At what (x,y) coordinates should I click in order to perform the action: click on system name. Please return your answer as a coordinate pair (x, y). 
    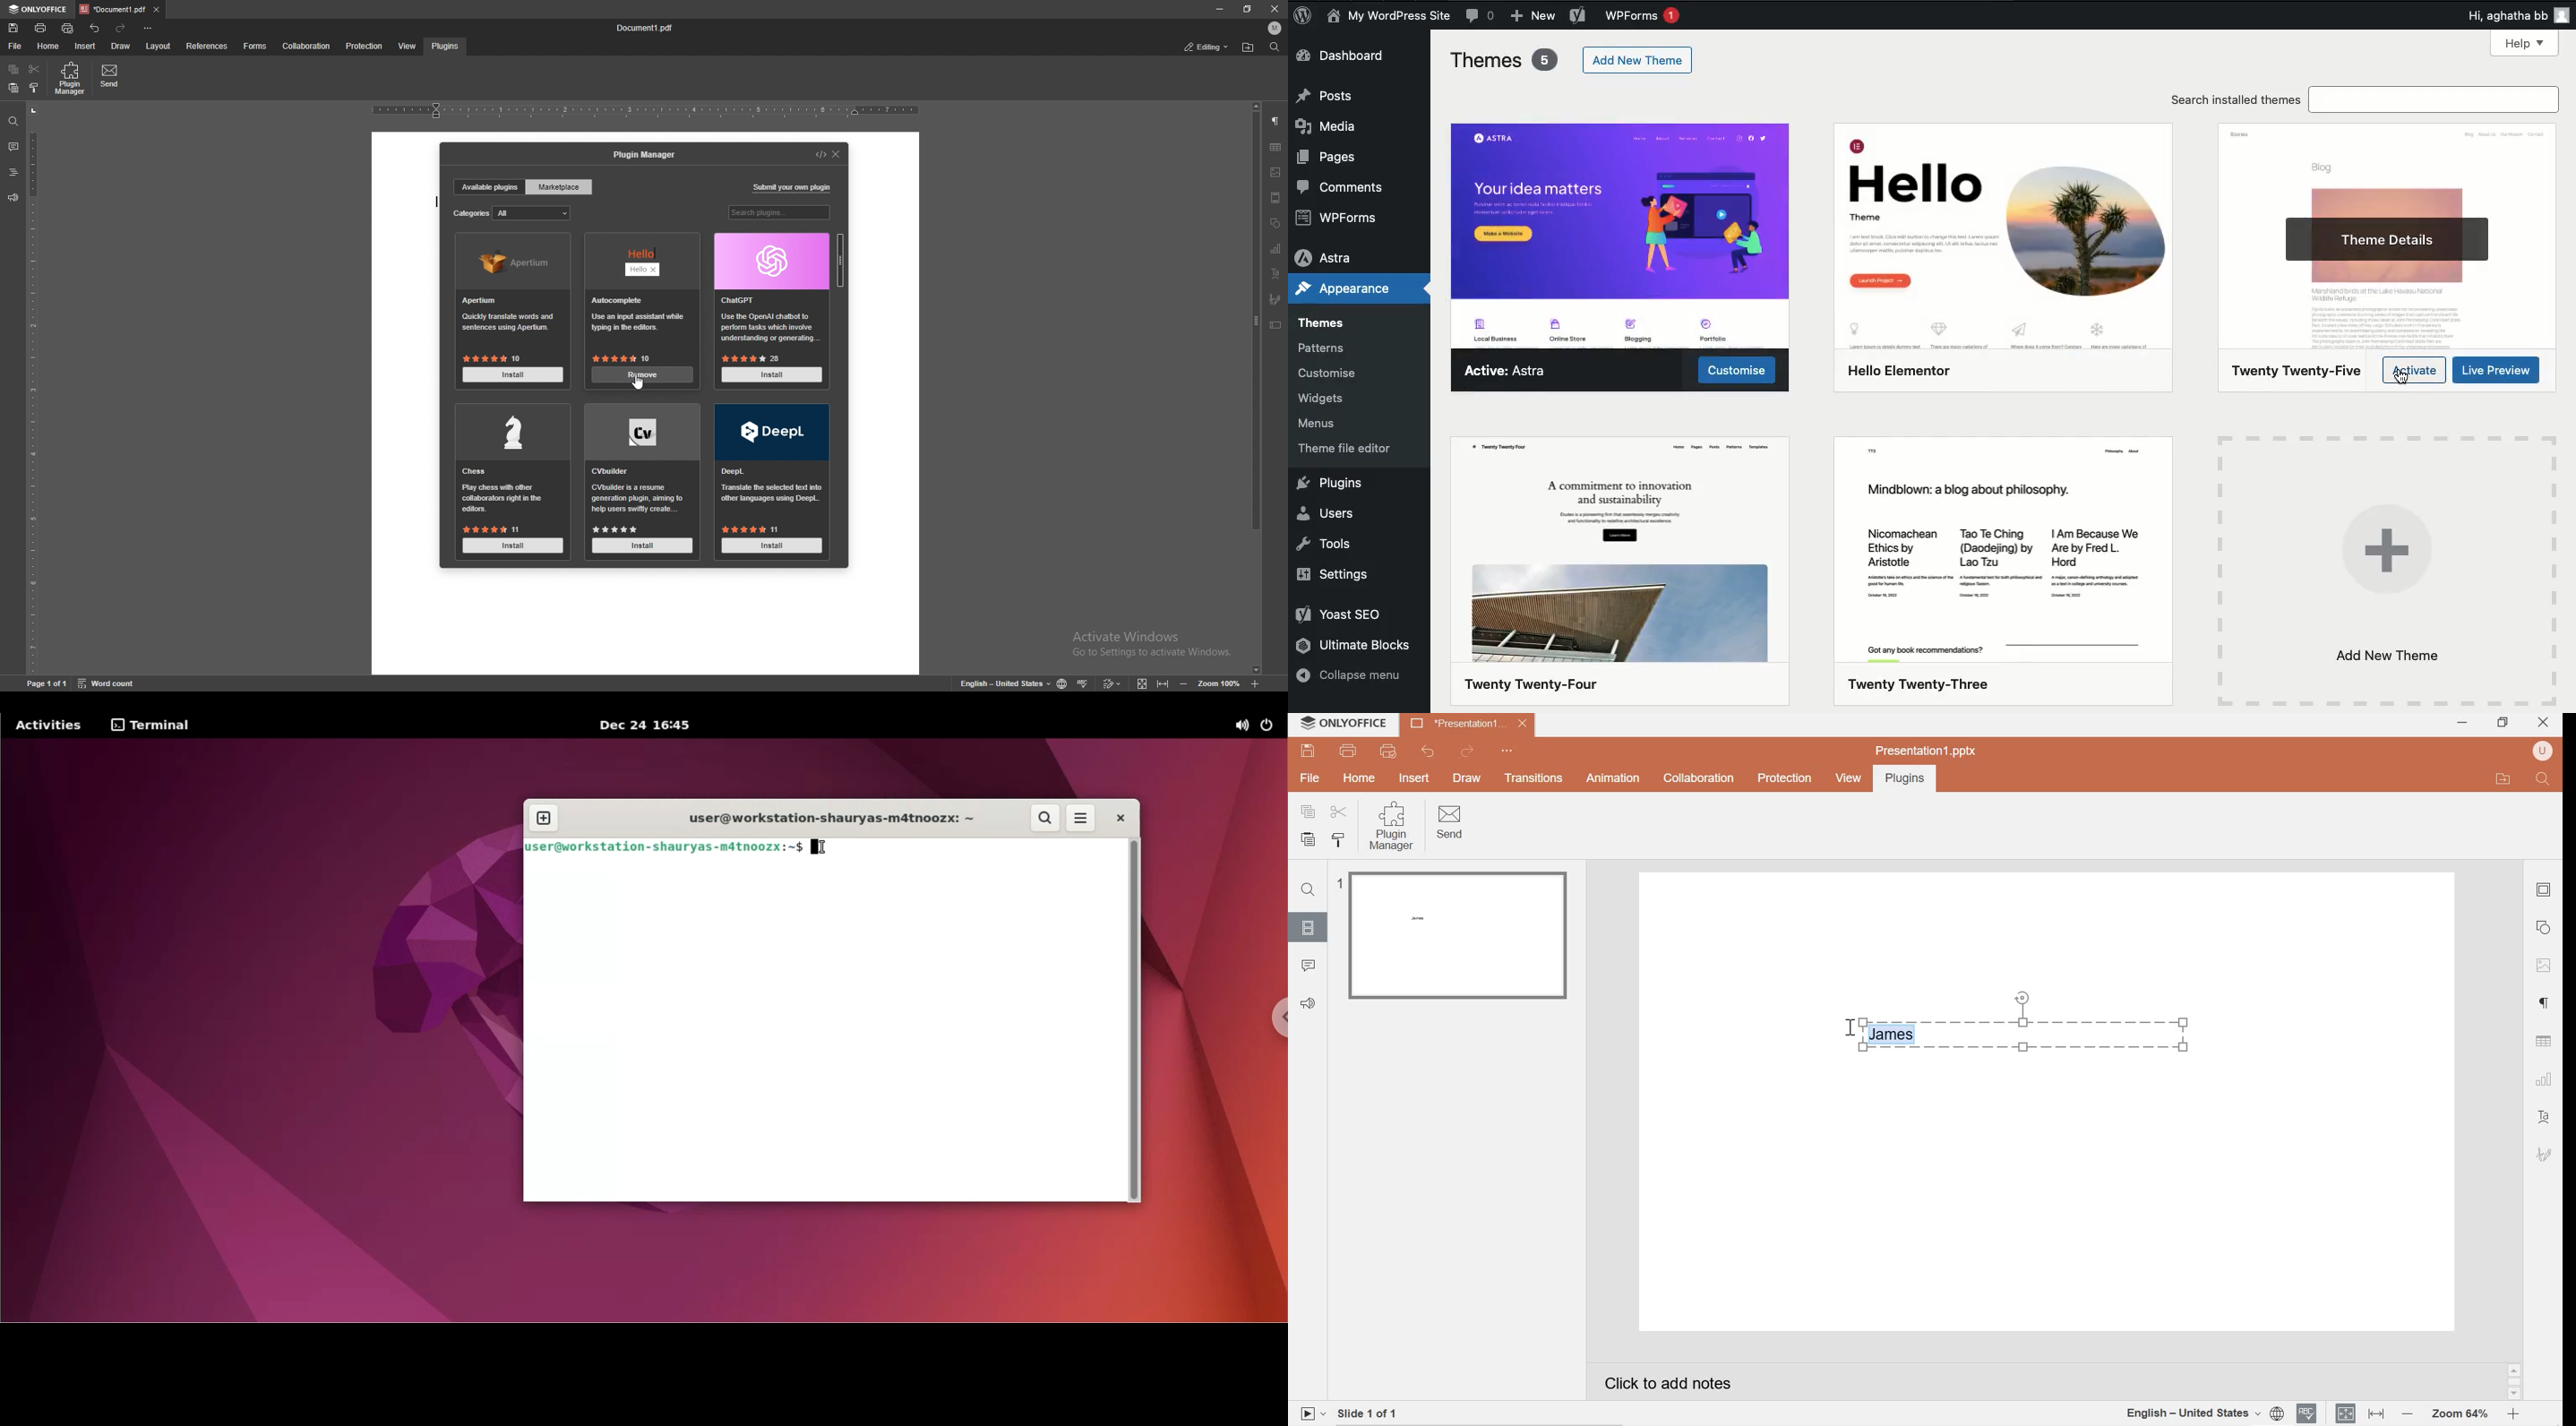
    Looking at the image, I should click on (1359, 723).